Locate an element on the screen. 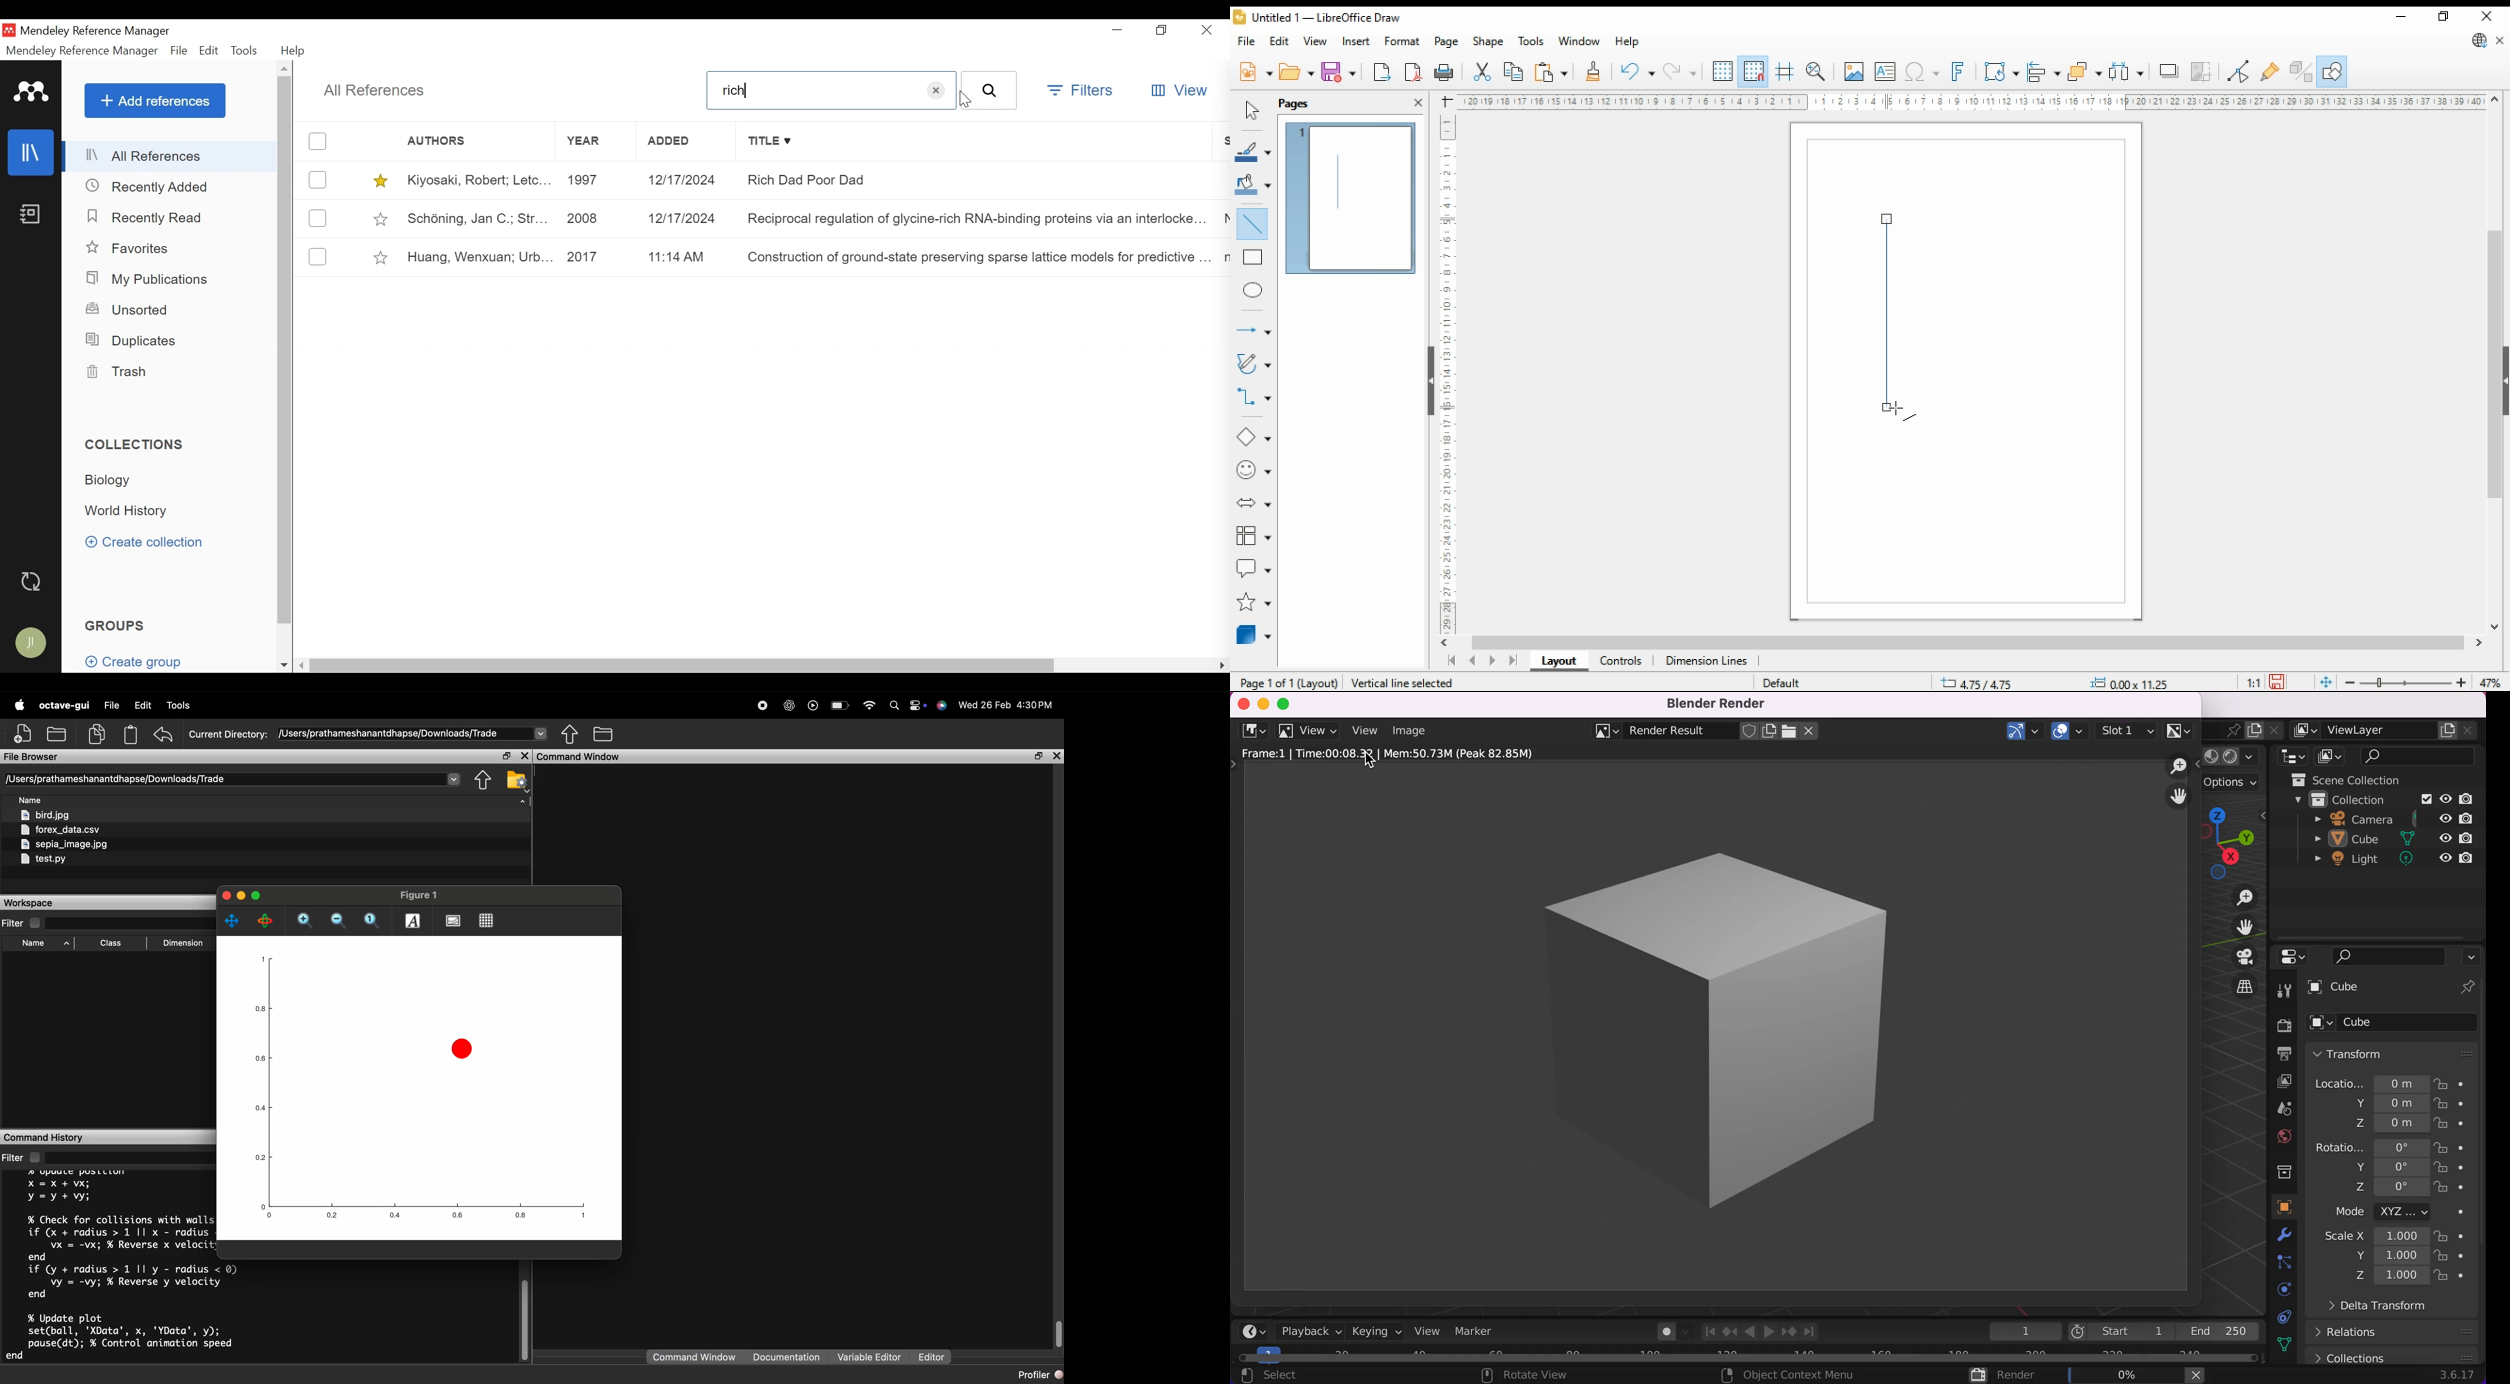 The height and width of the screenshot is (1400, 2520). Wed 26 Feb 4:30PM is located at coordinates (1006, 705).